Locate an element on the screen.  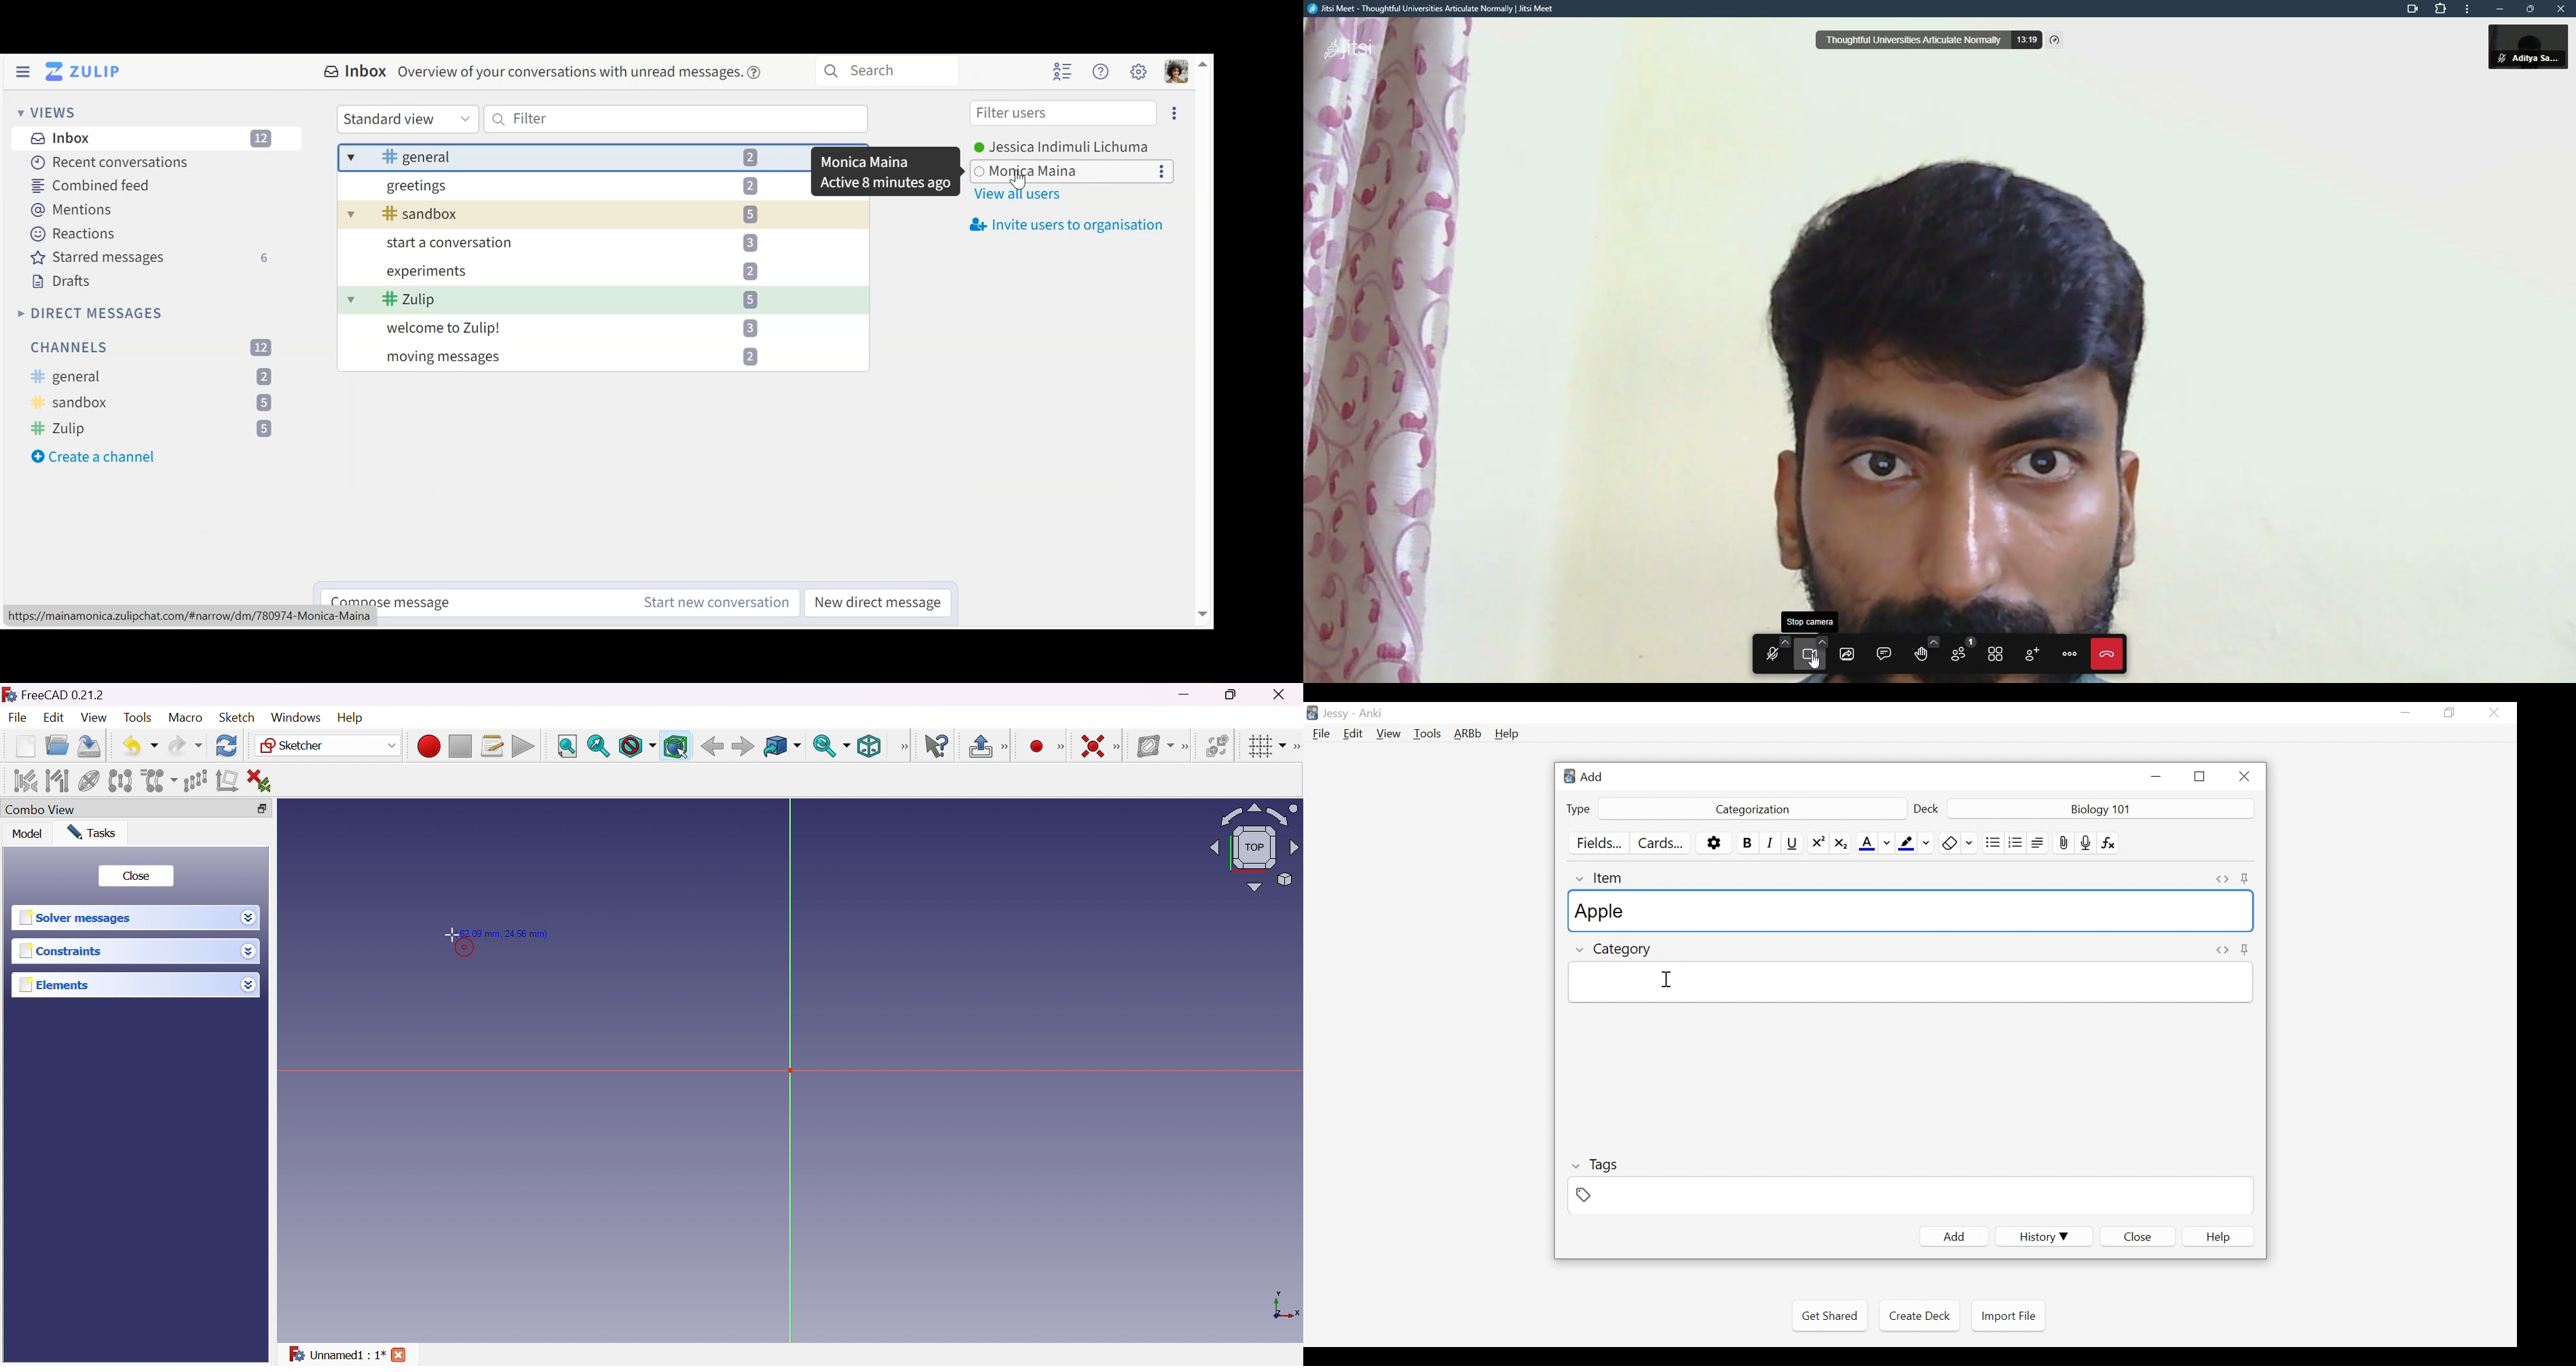
 is located at coordinates (832, 747).